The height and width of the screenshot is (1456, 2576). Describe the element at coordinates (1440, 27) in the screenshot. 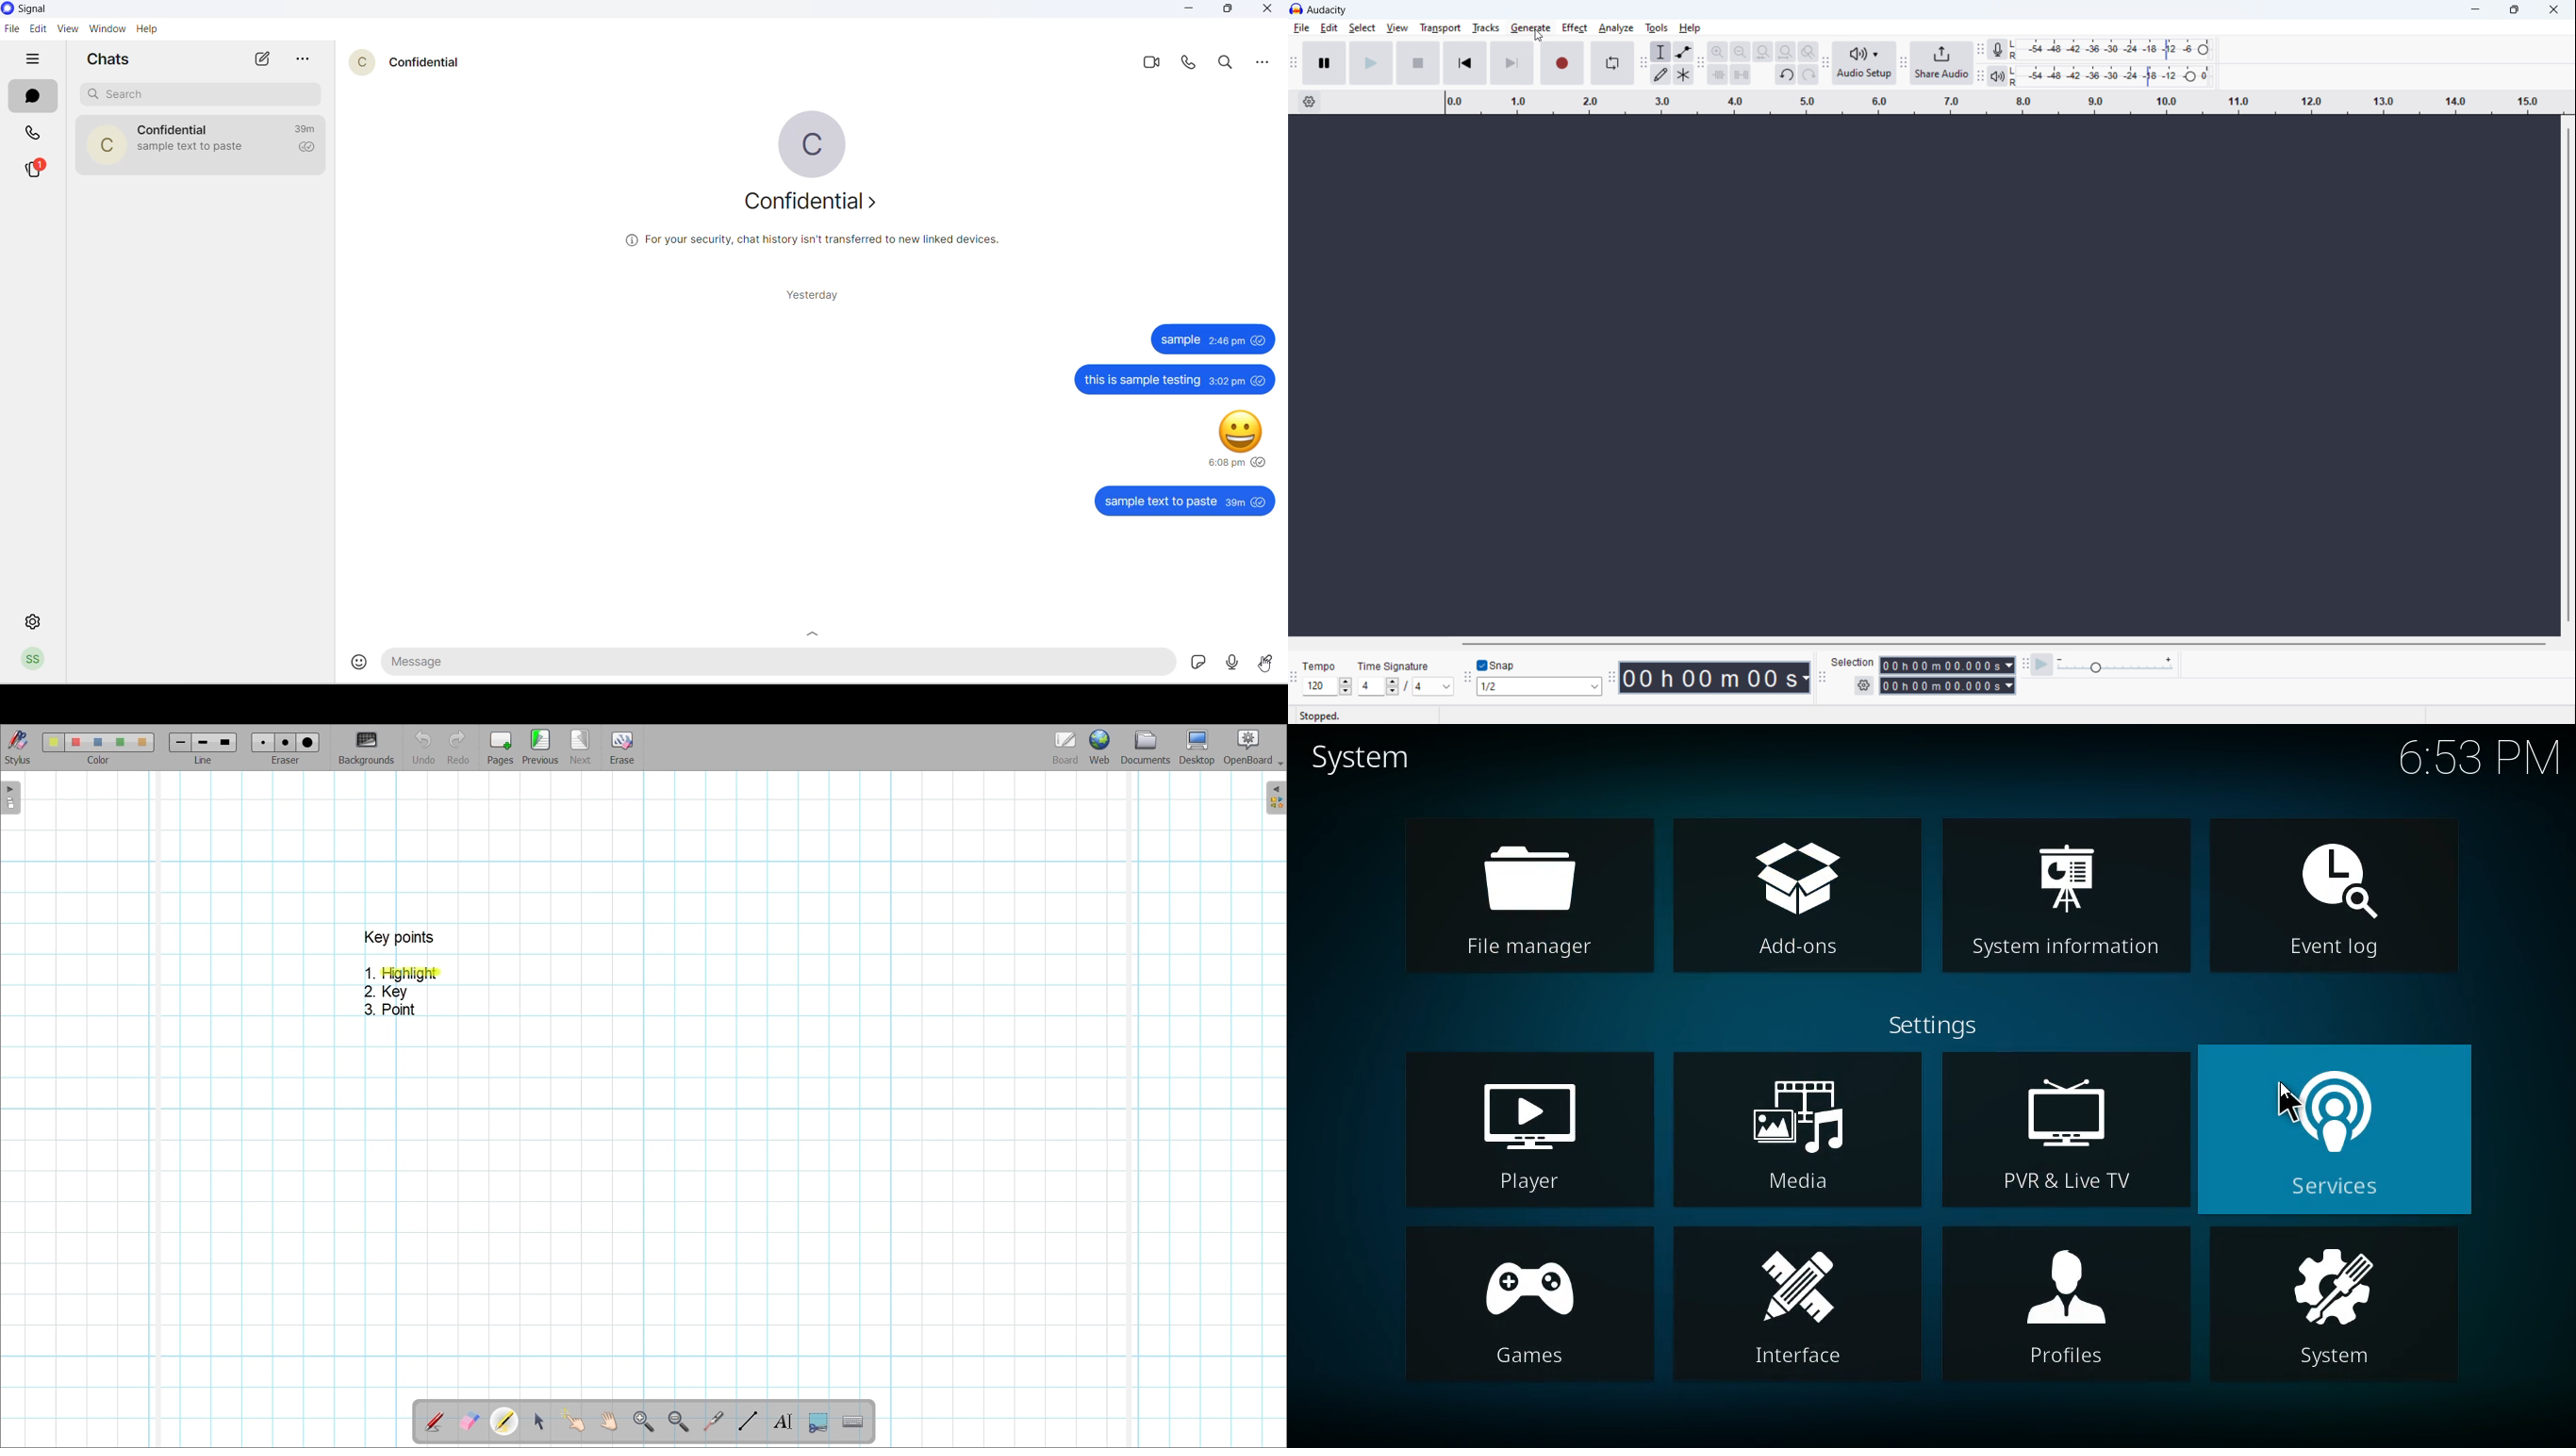

I see `transport` at that location.